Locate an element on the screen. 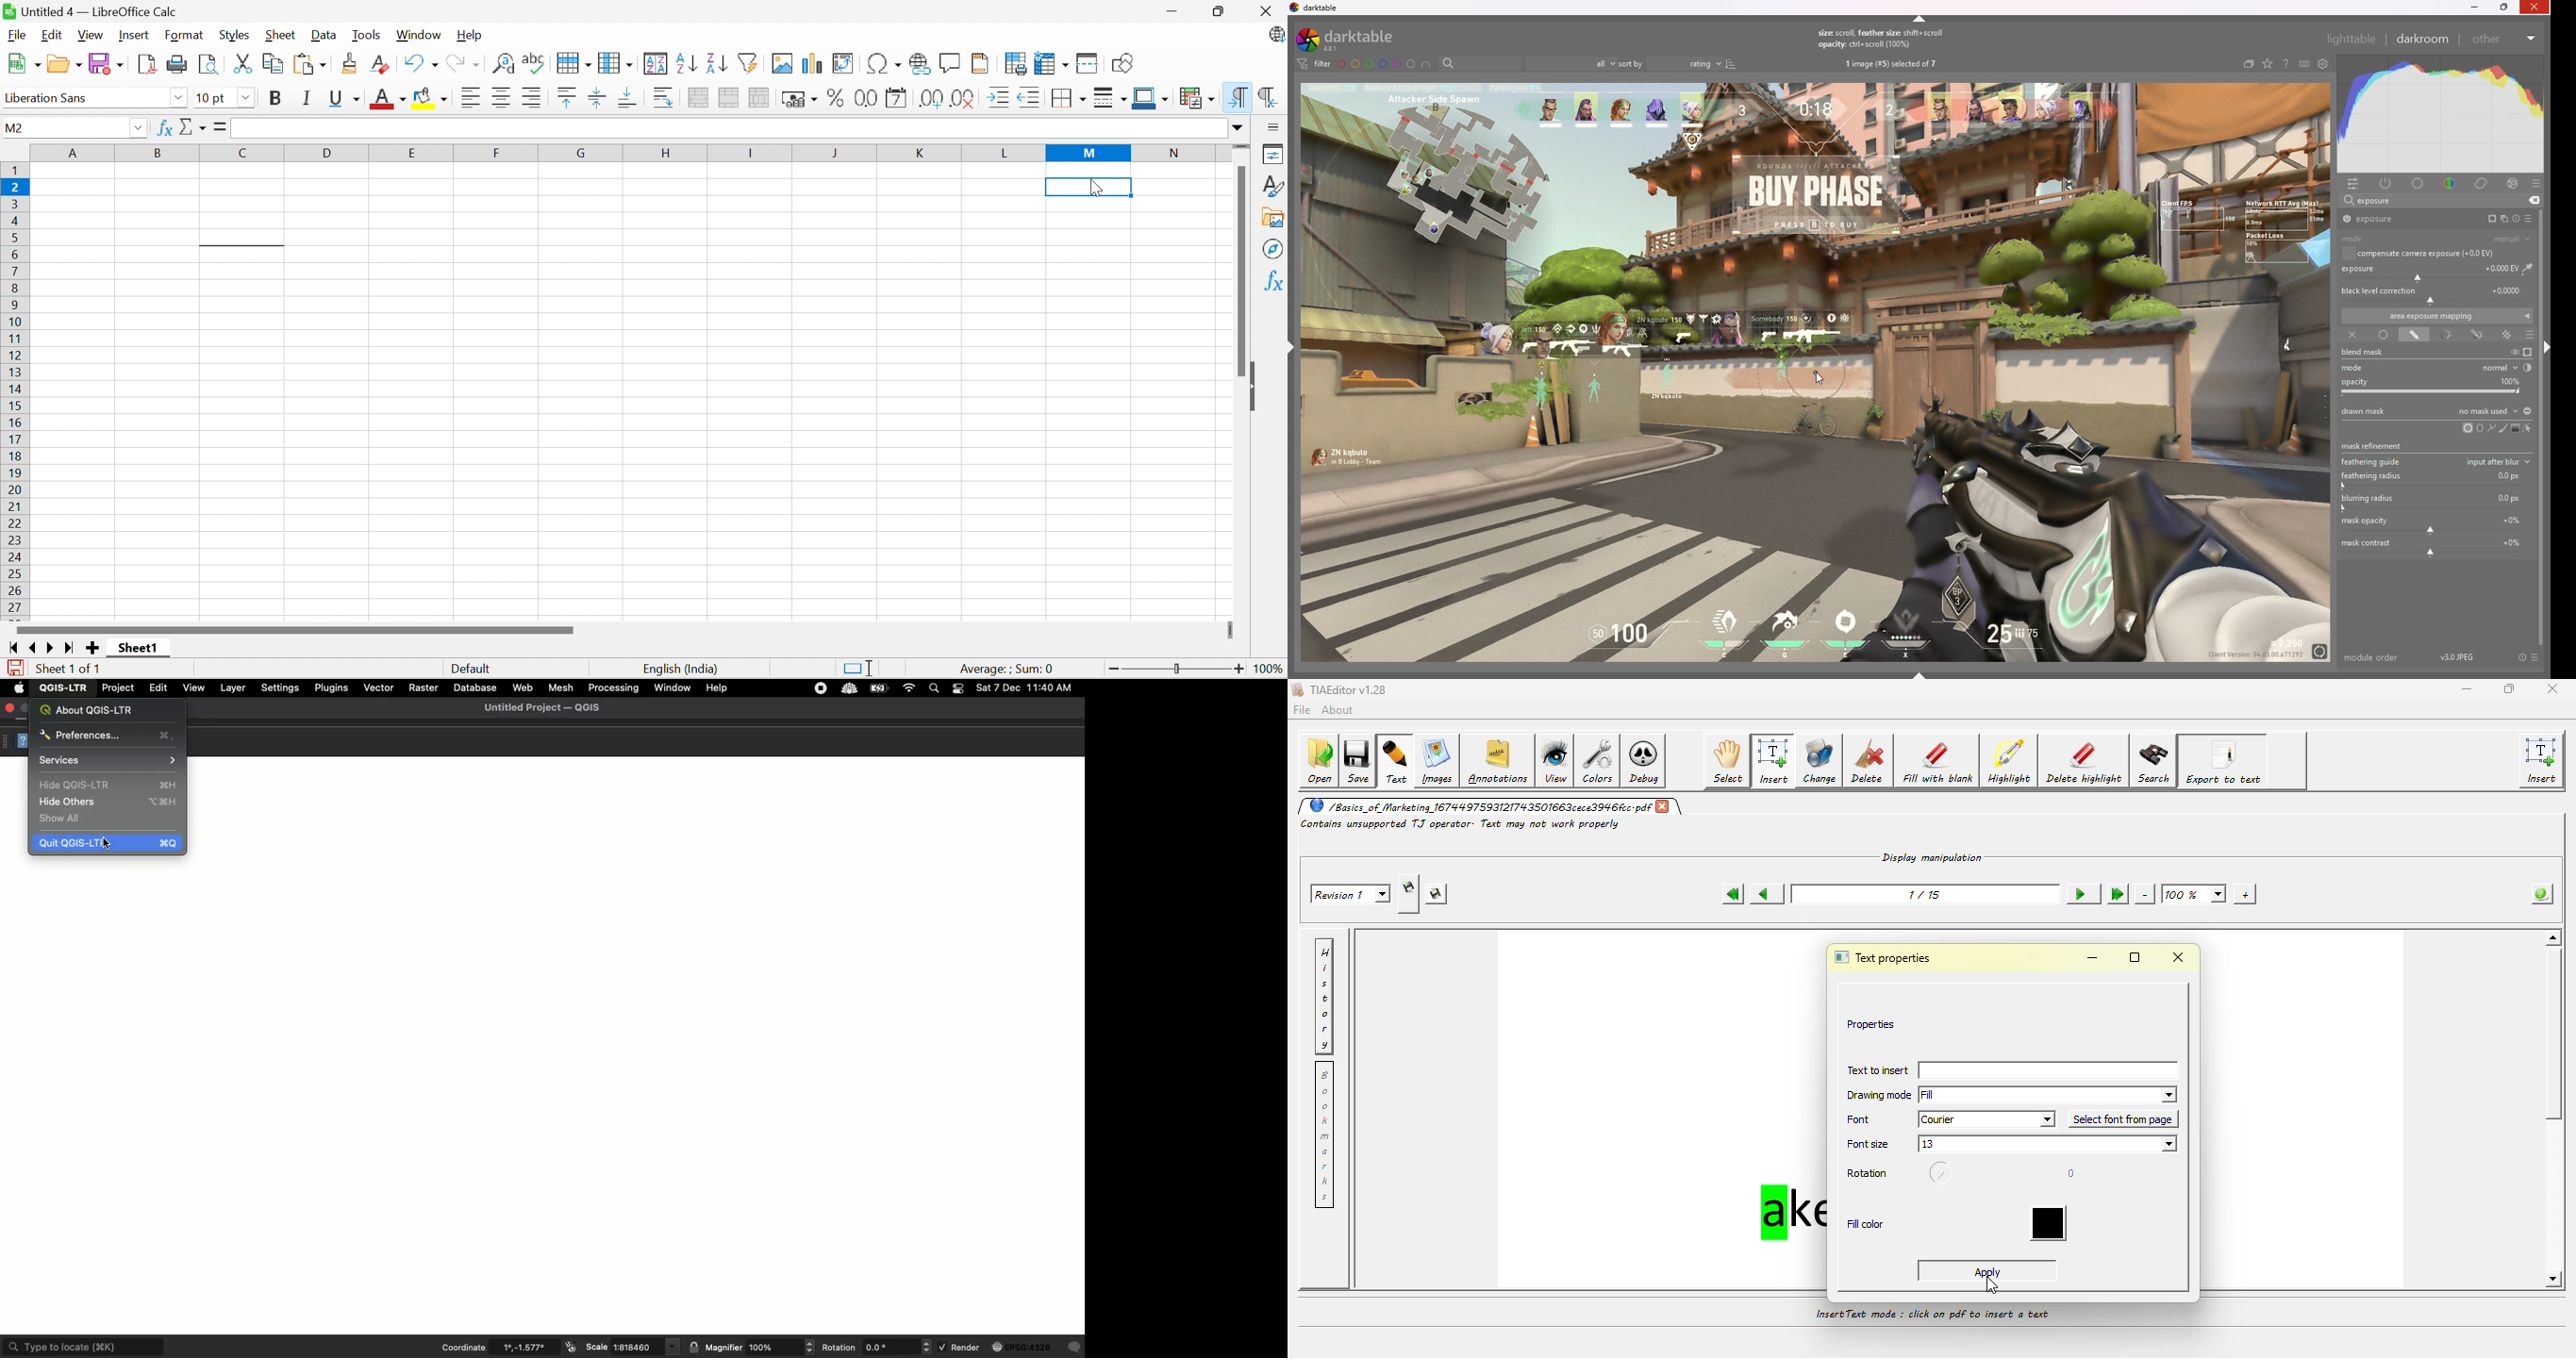 This screenshot has width=2576, height=1372. Hide is located at coordinates (1254, 389).